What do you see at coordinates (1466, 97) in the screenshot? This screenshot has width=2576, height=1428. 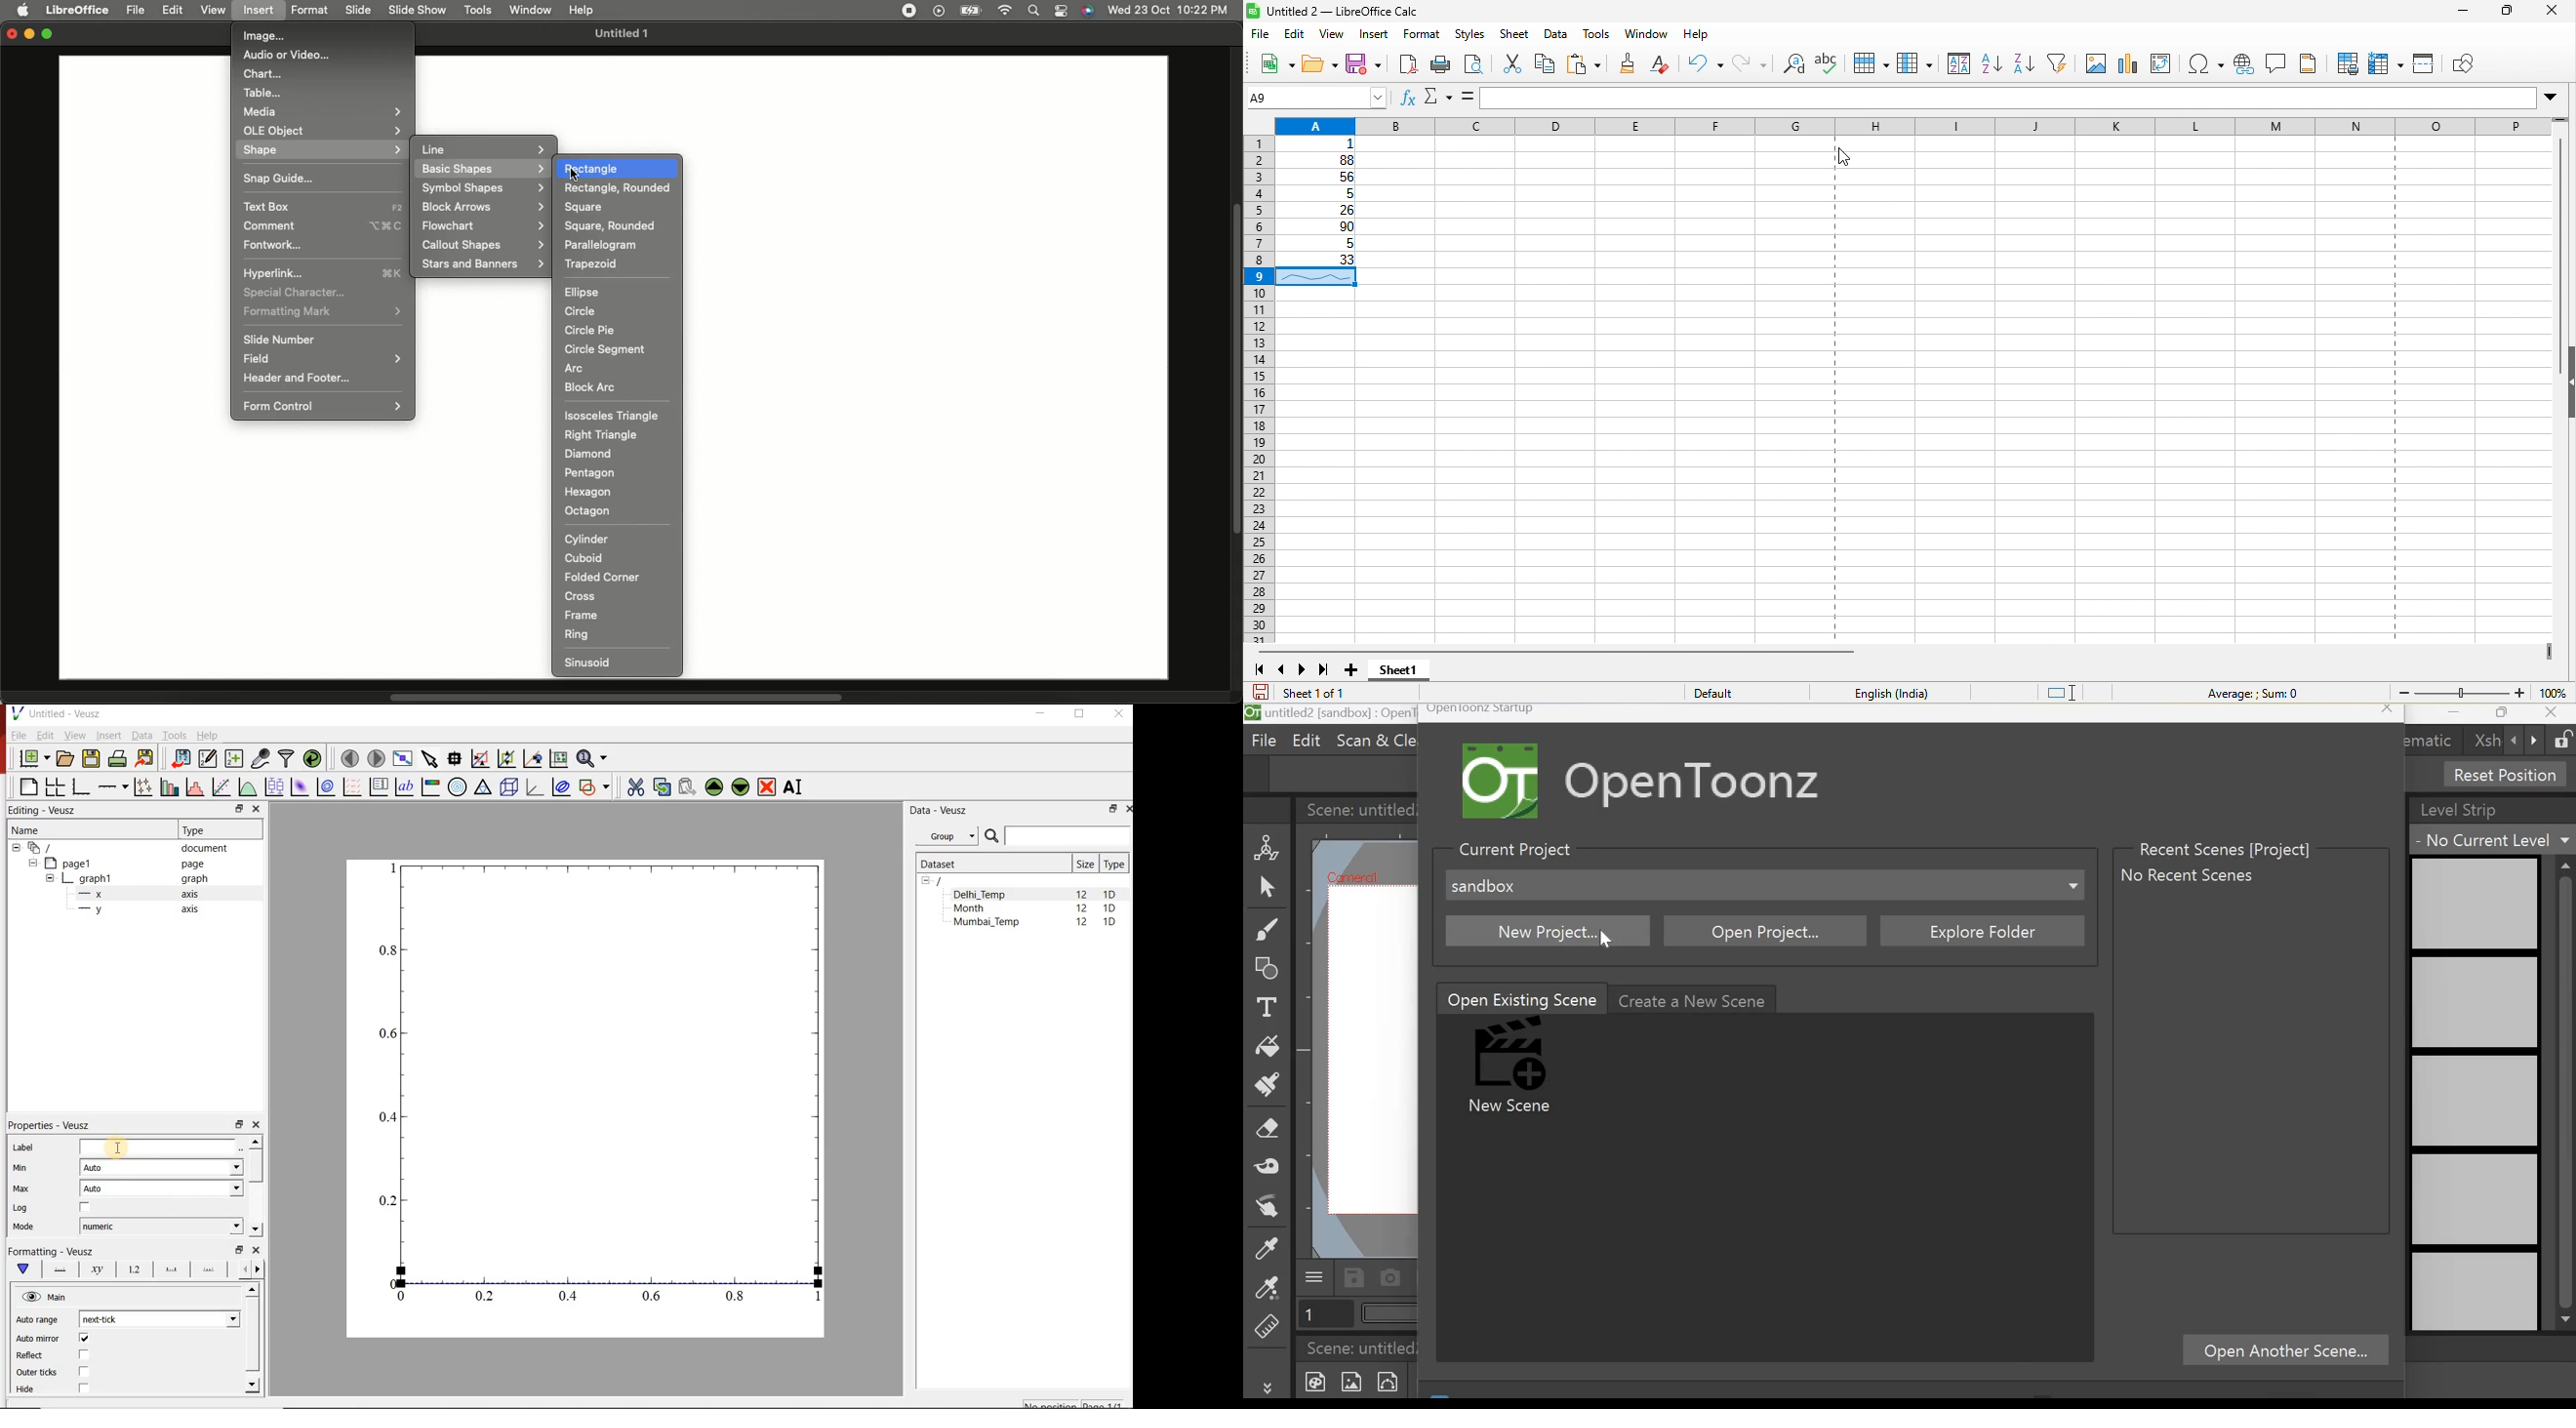 I see `formula` at bounding box center [1466, 97].